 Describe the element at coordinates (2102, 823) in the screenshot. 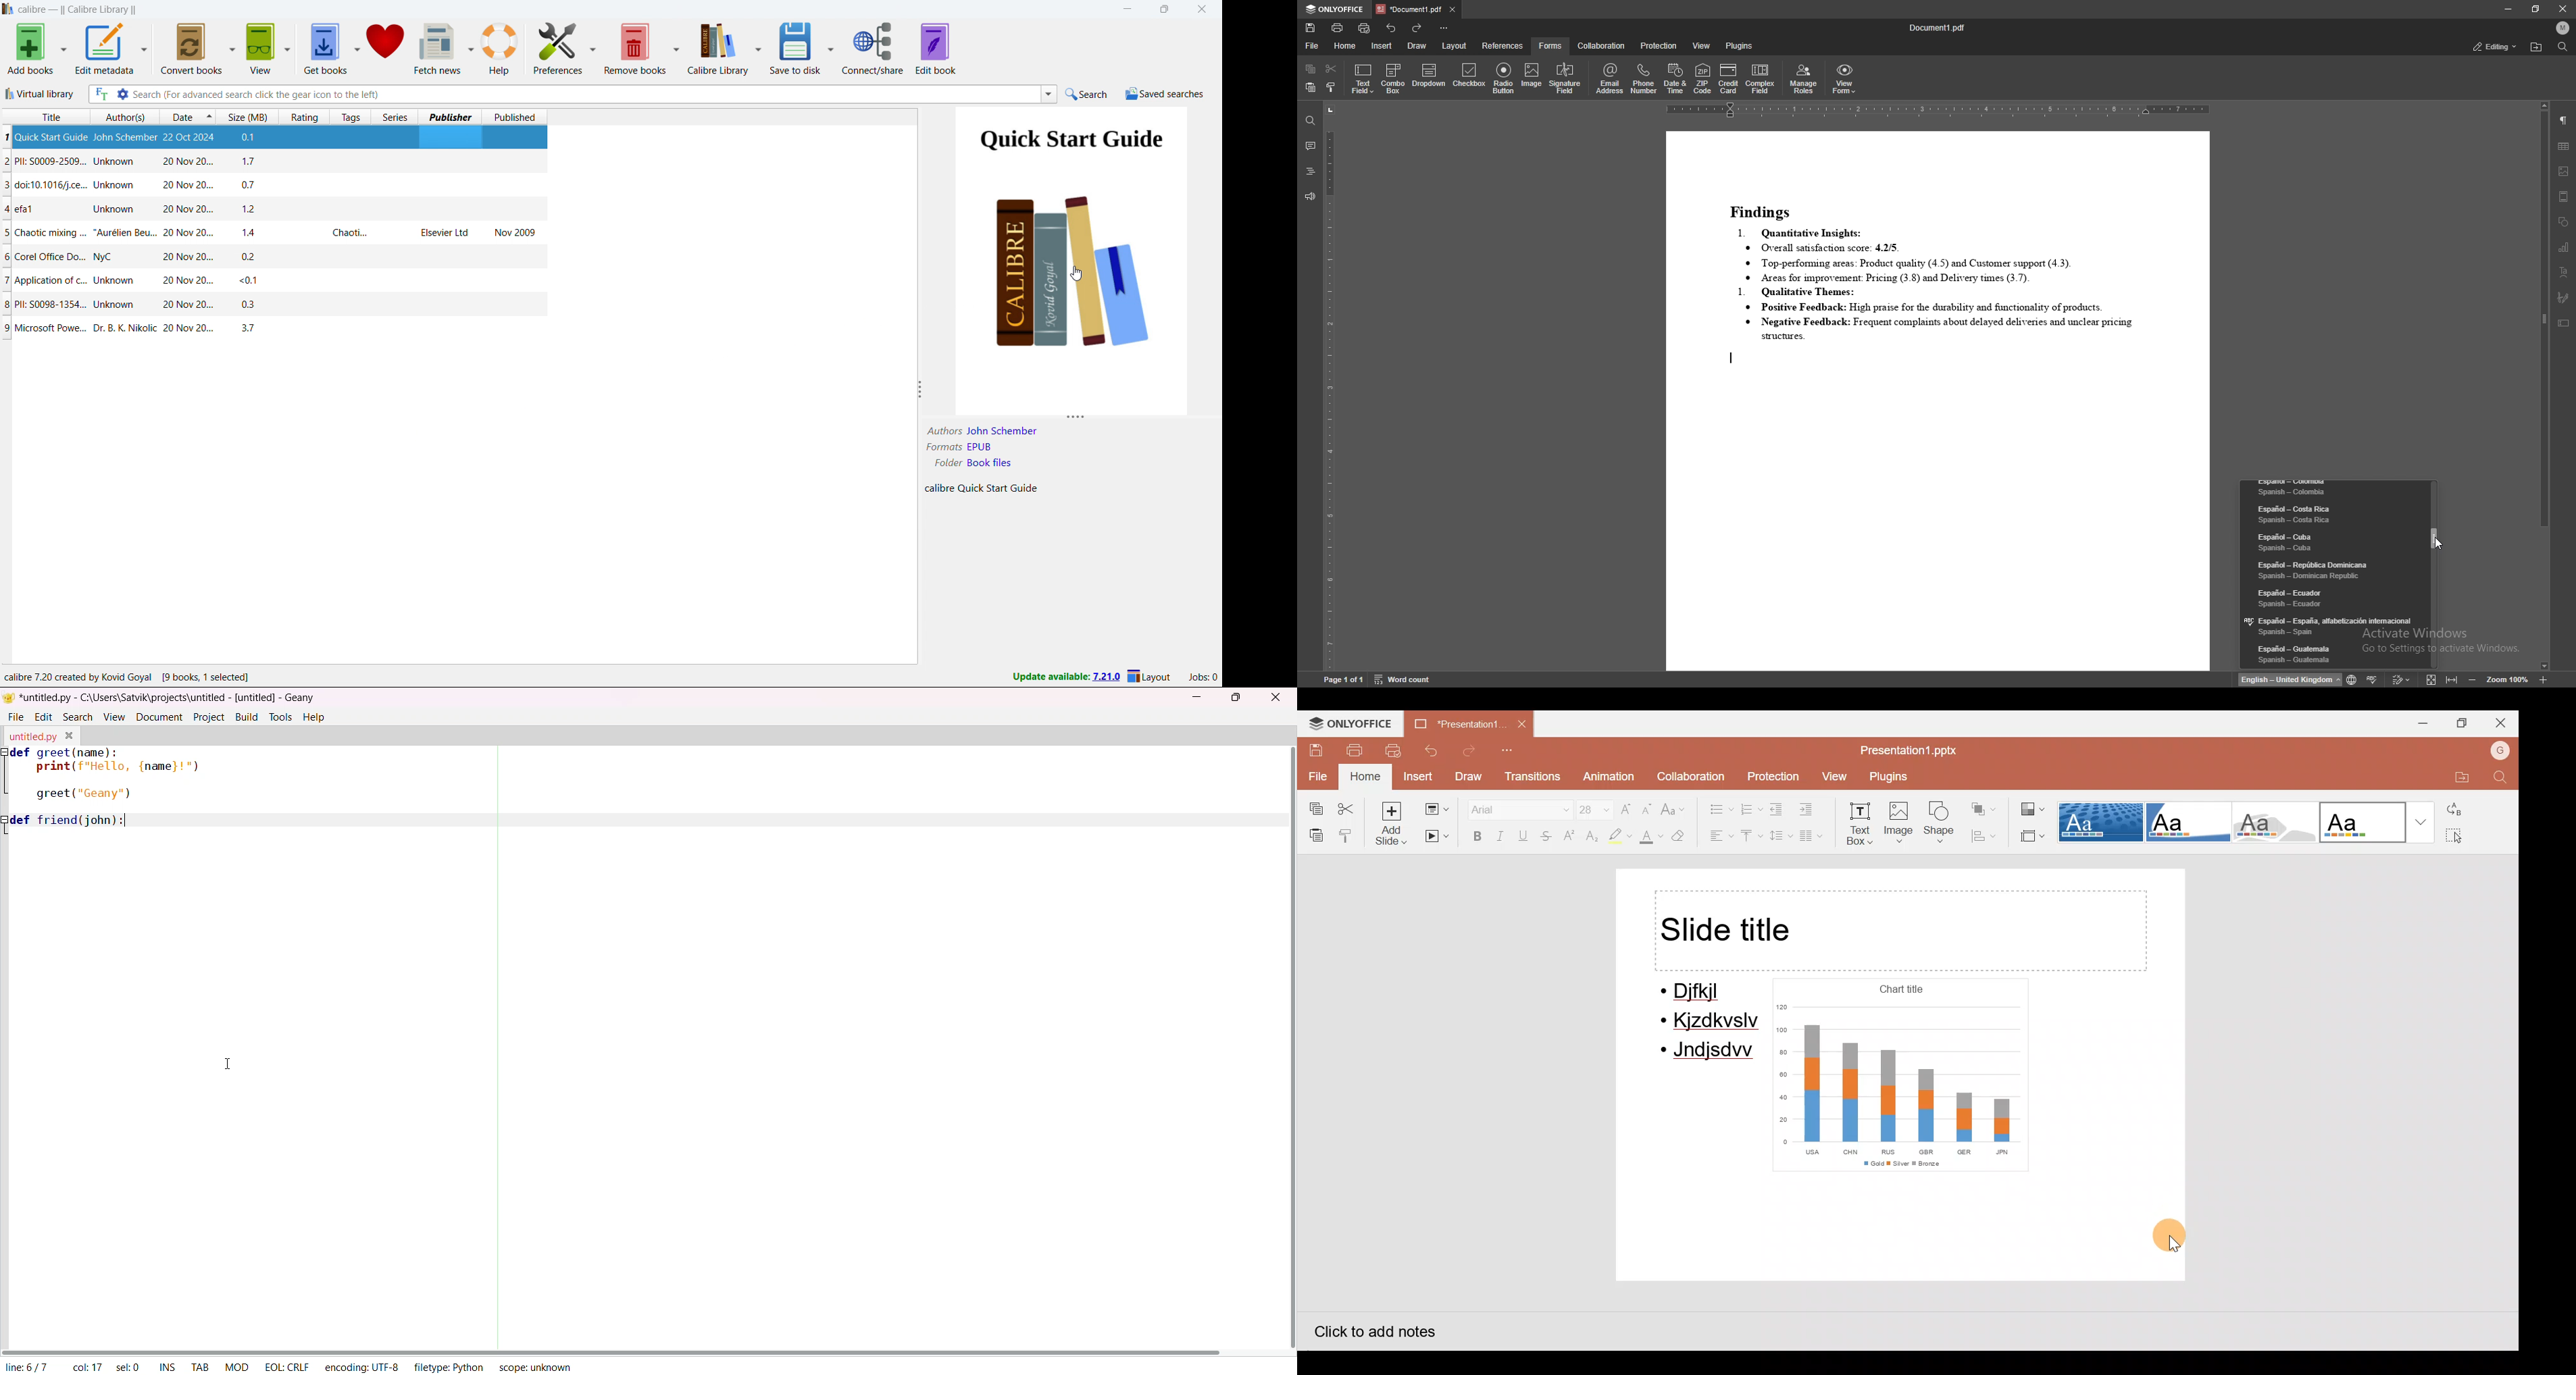

I see `Dotted` at that location.